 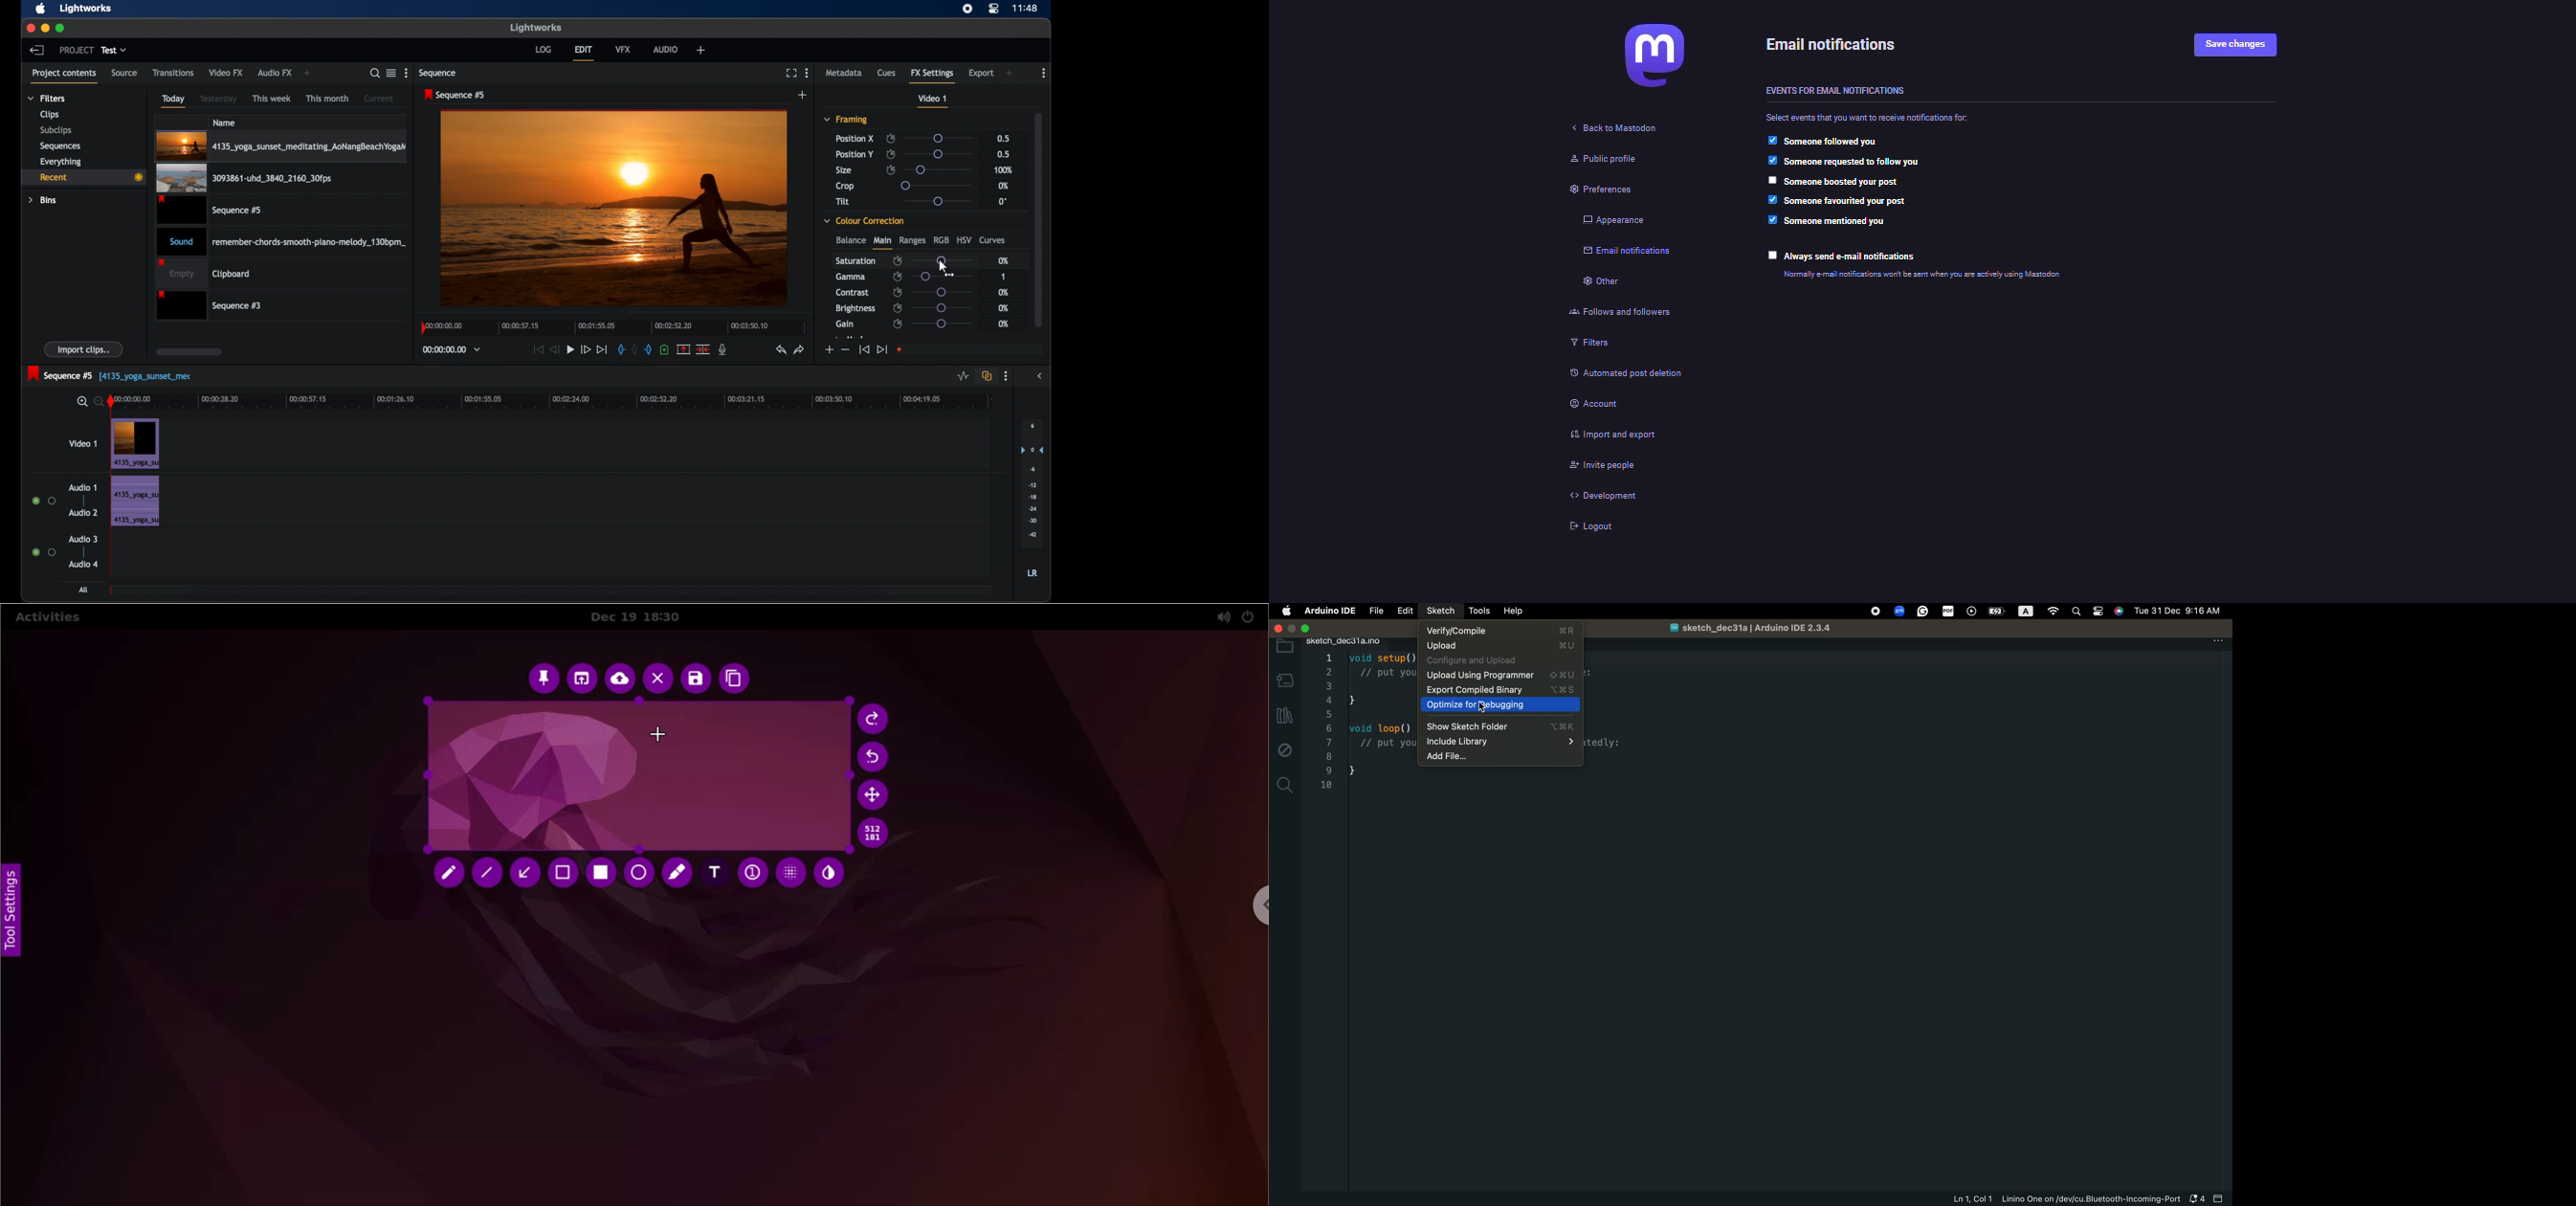 I want to click on radio buttons, so click(x=44, y=552).